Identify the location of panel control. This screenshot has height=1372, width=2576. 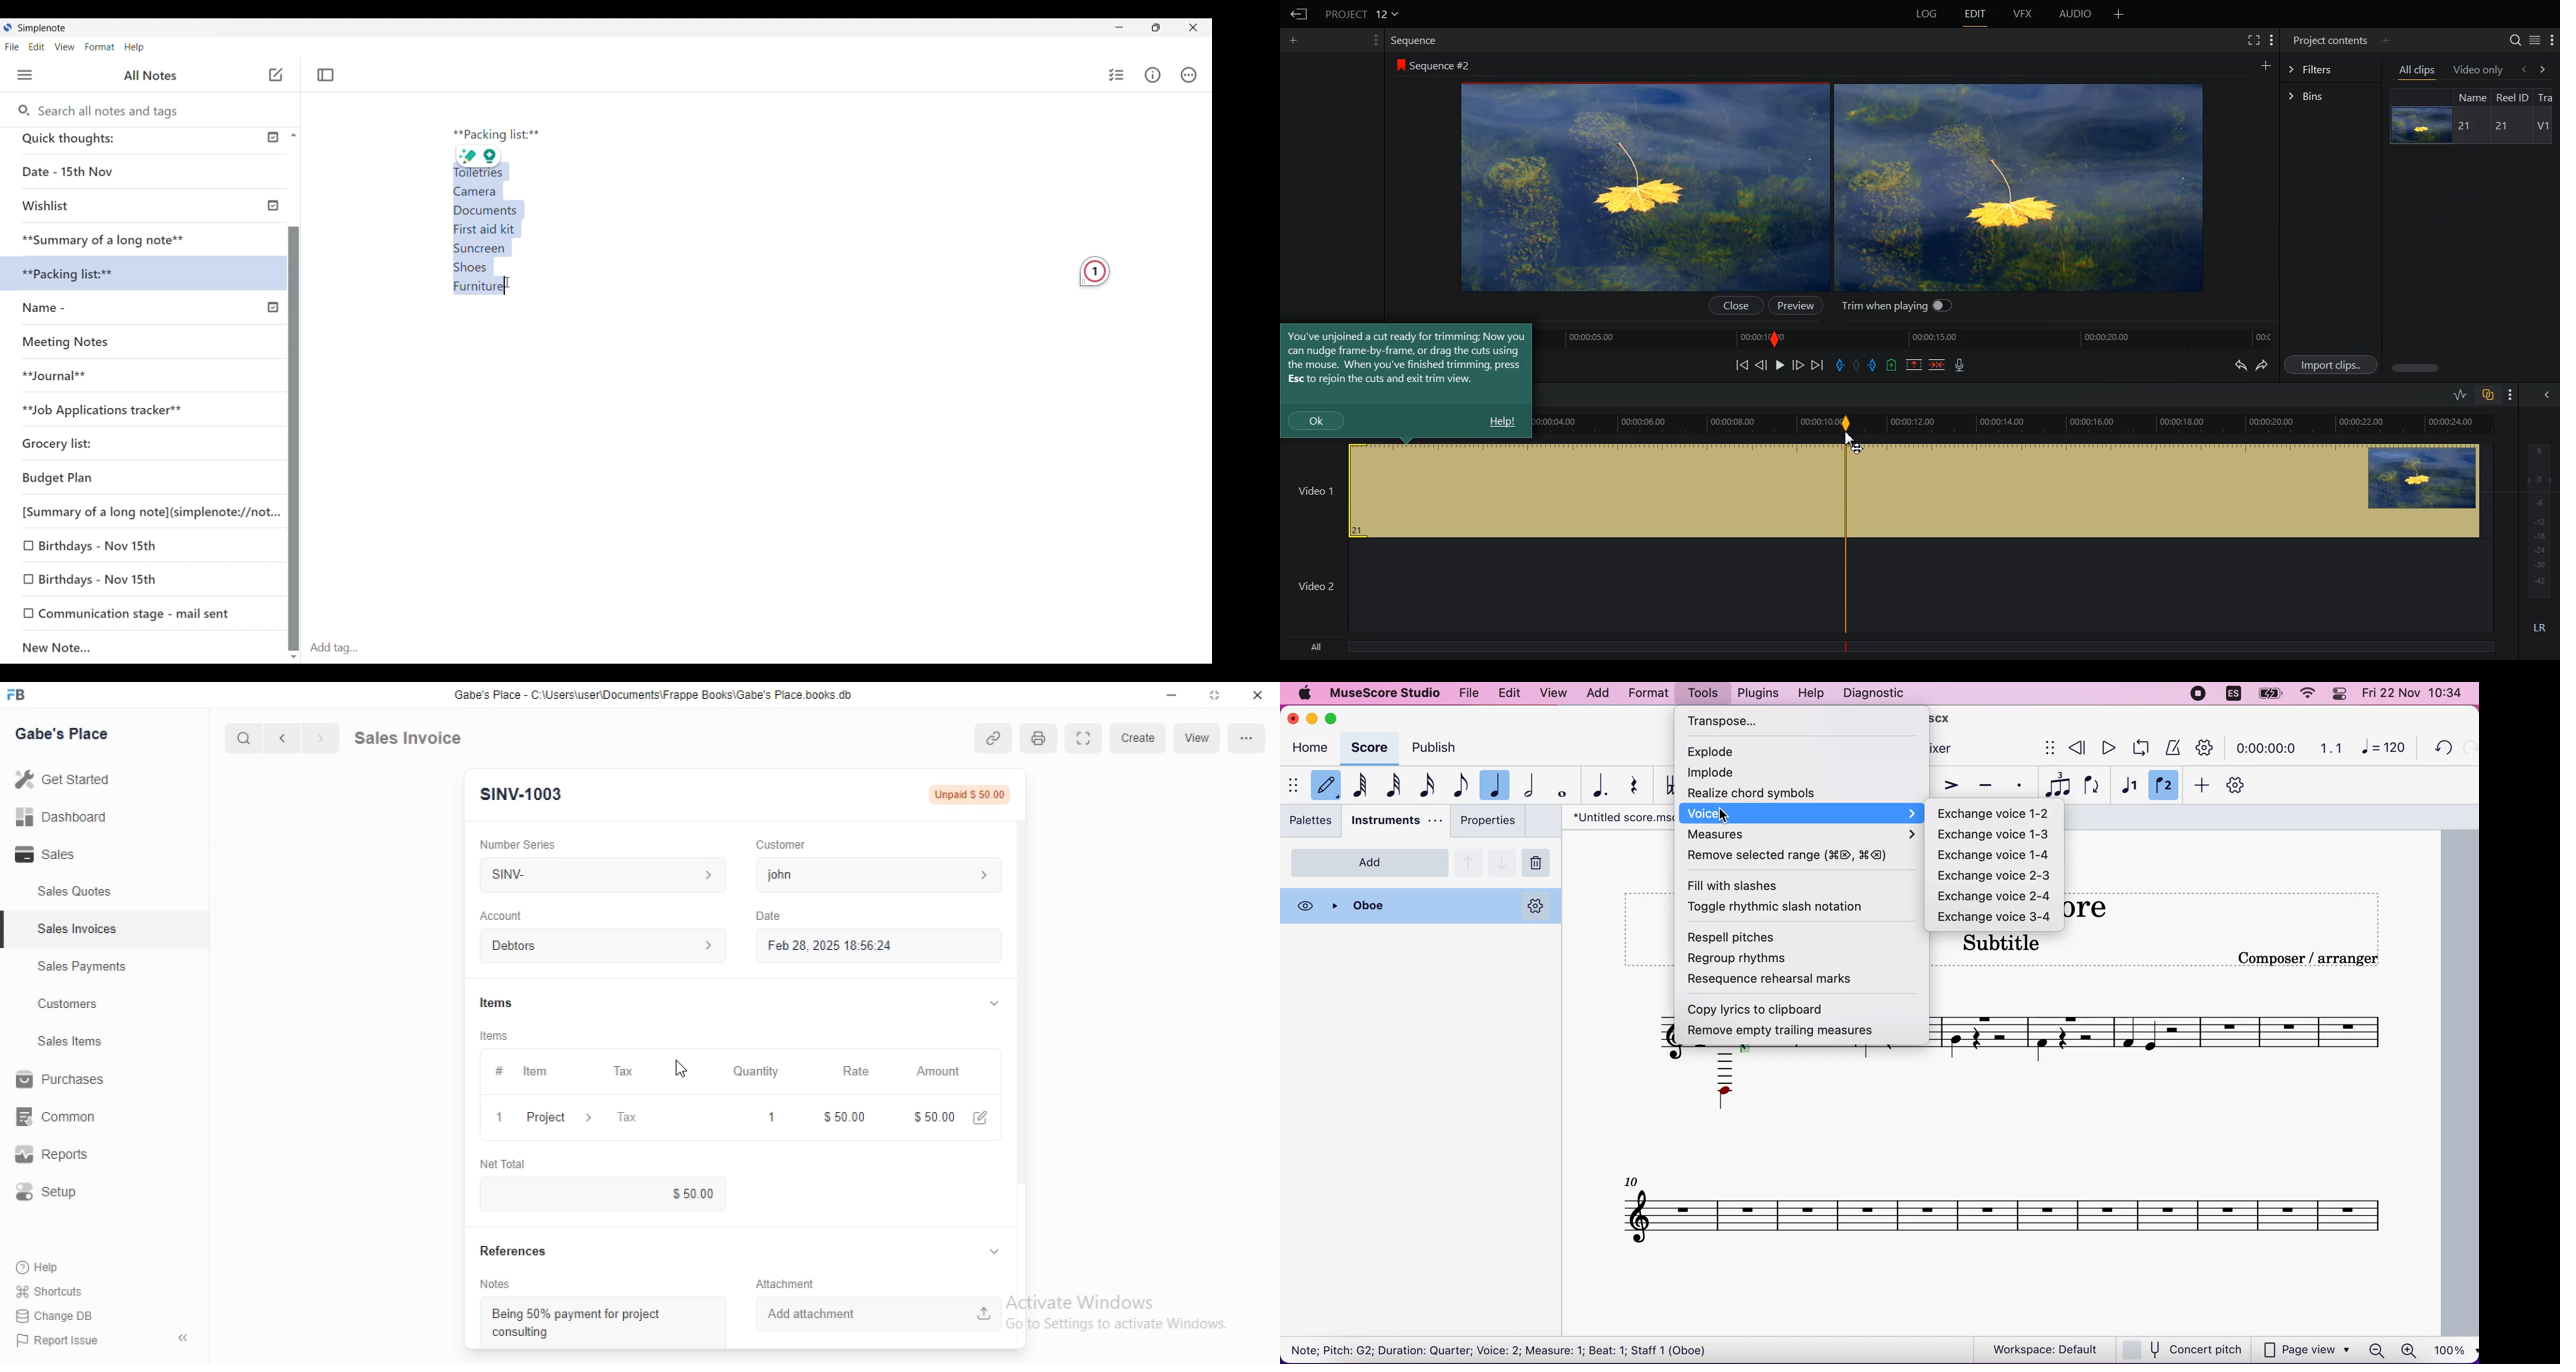
(2338, 694).